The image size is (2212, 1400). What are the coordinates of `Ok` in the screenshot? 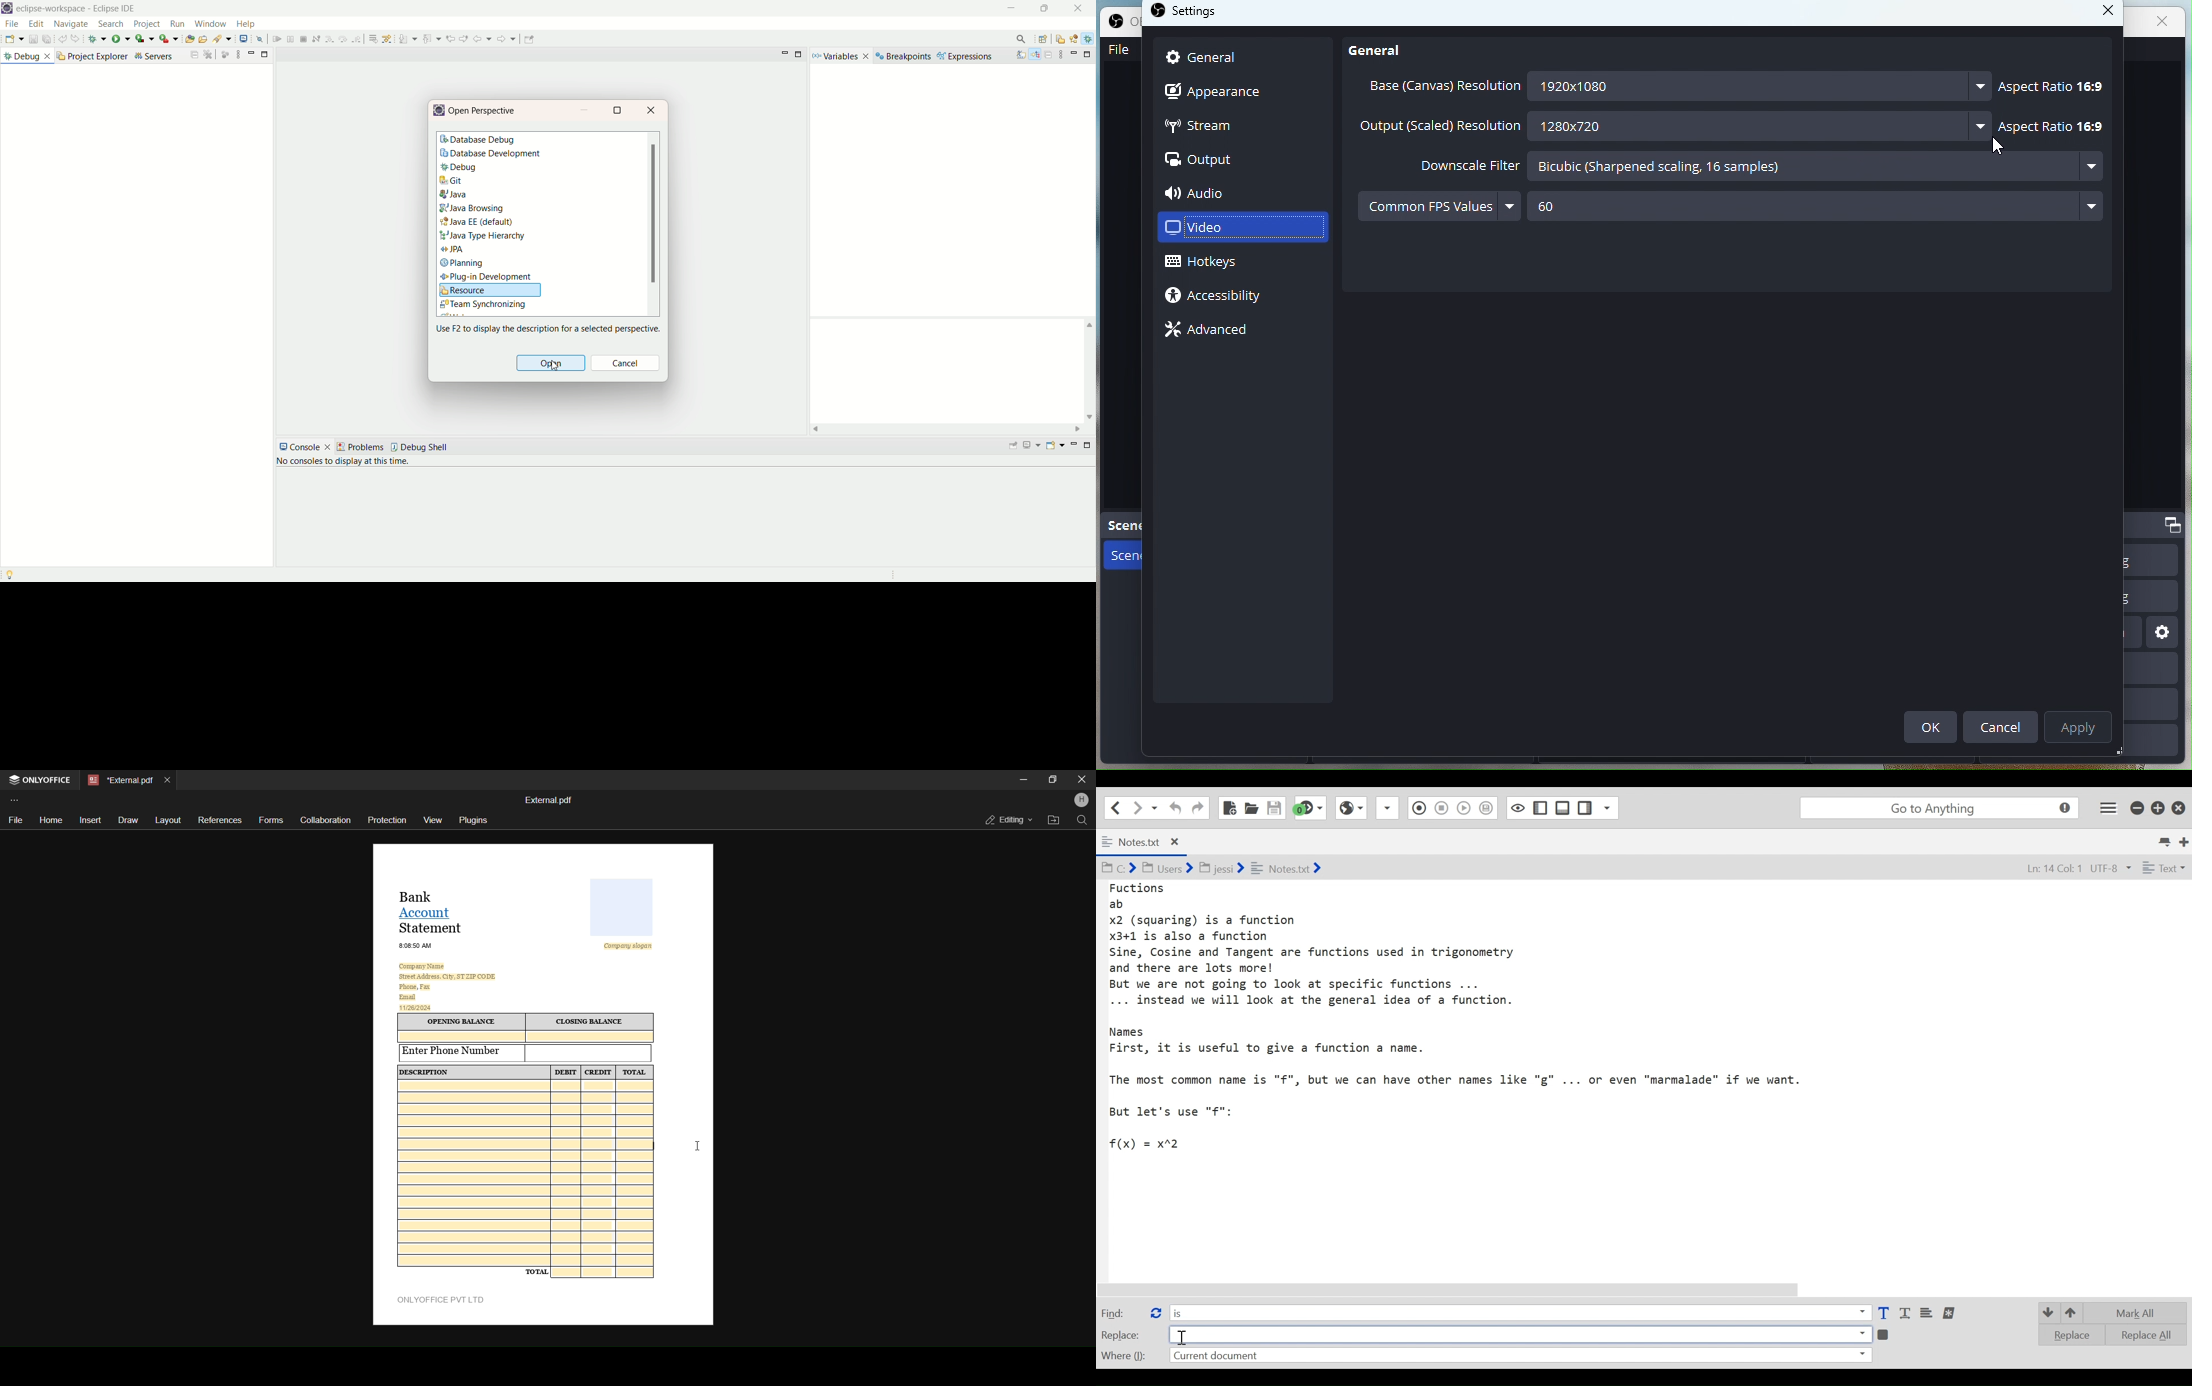 It's located at (1930, 728).